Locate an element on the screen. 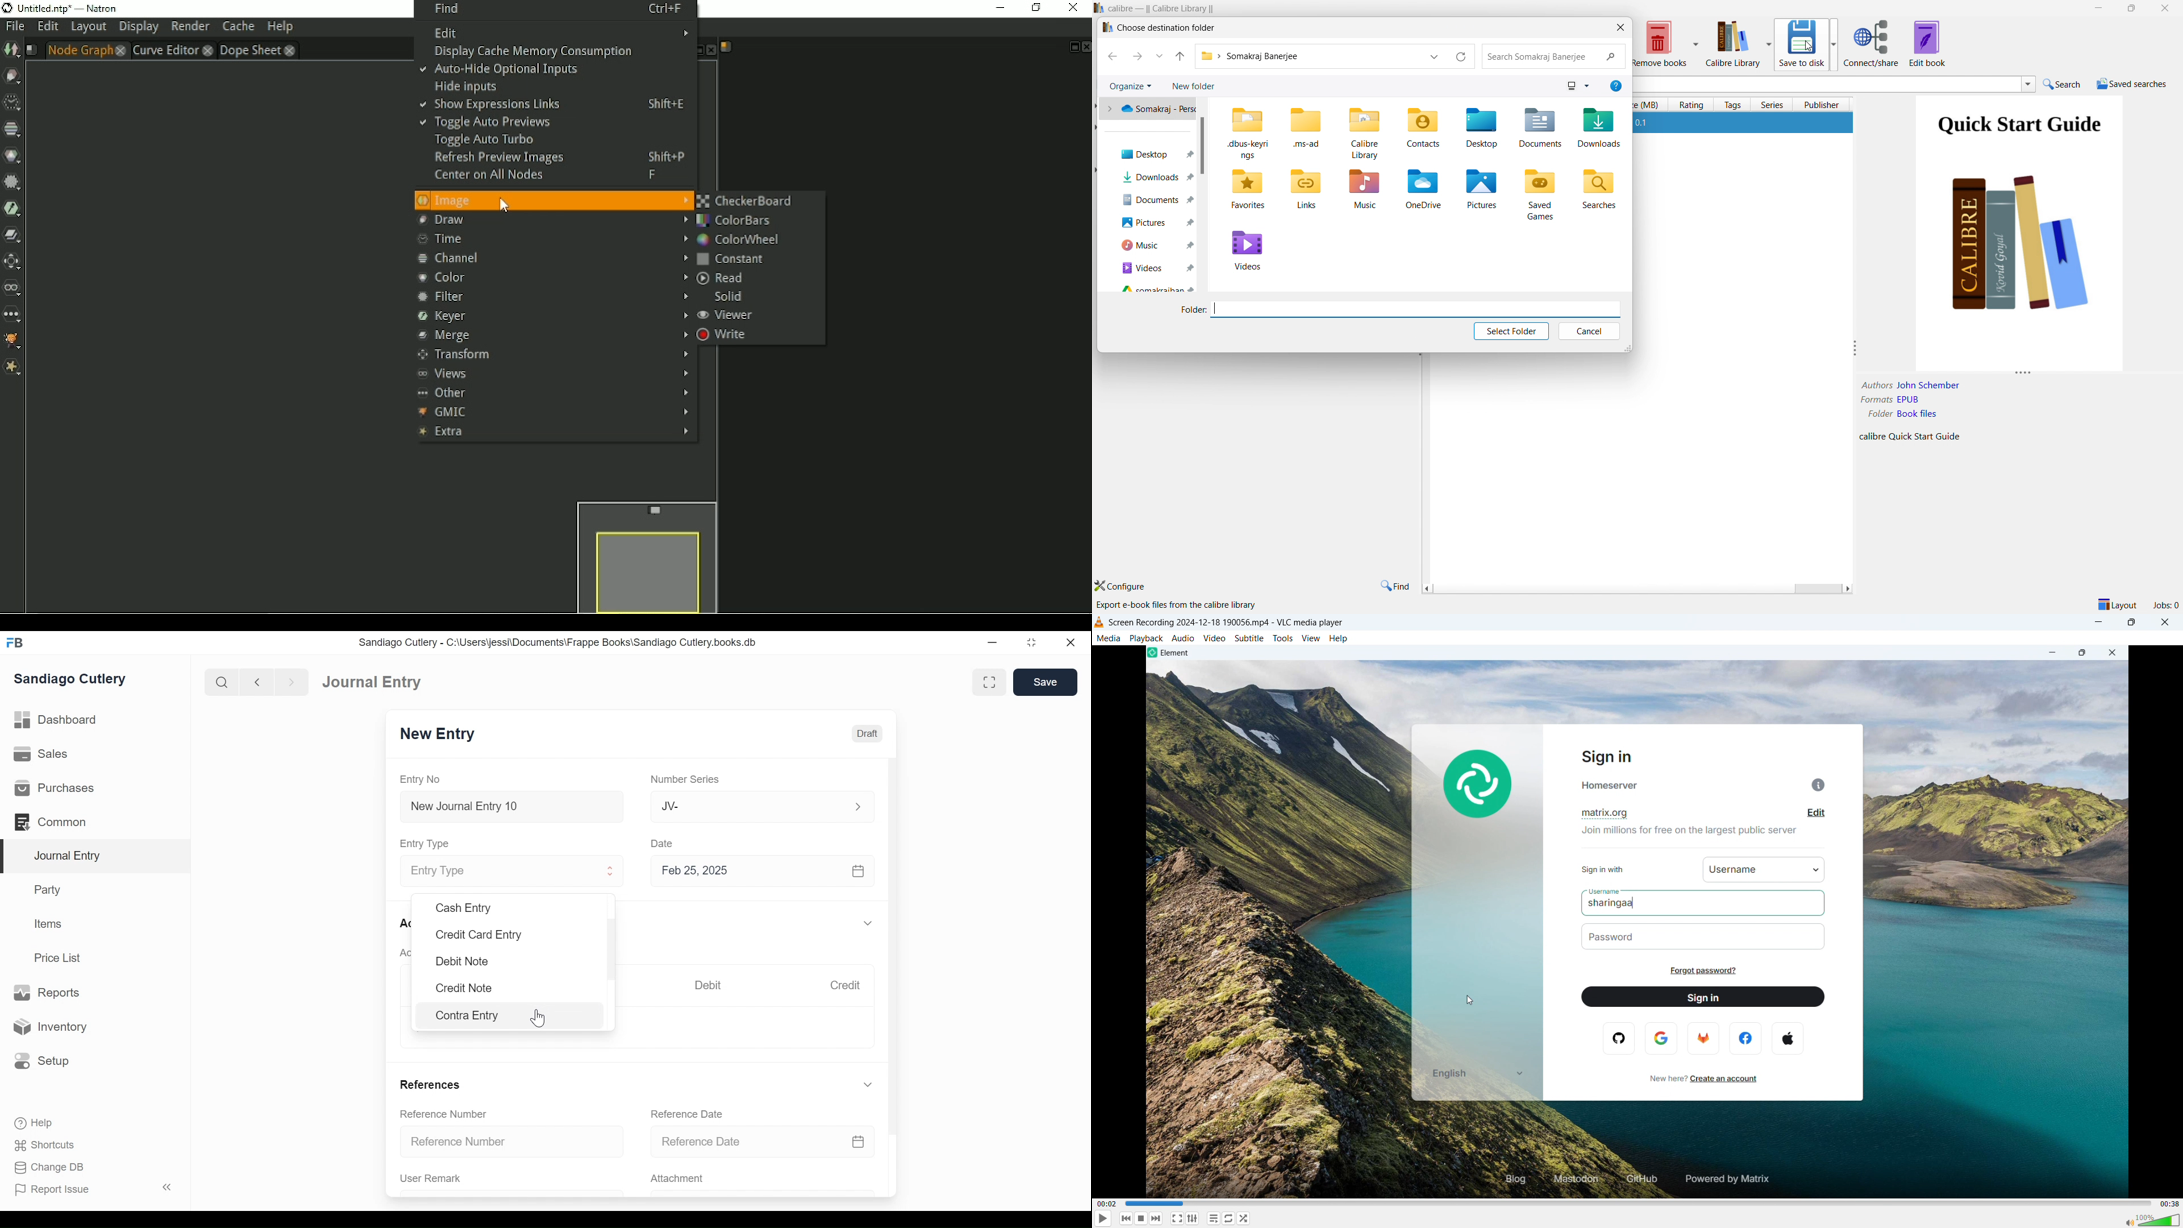  Entry Type is located at coordinates (499, 872).